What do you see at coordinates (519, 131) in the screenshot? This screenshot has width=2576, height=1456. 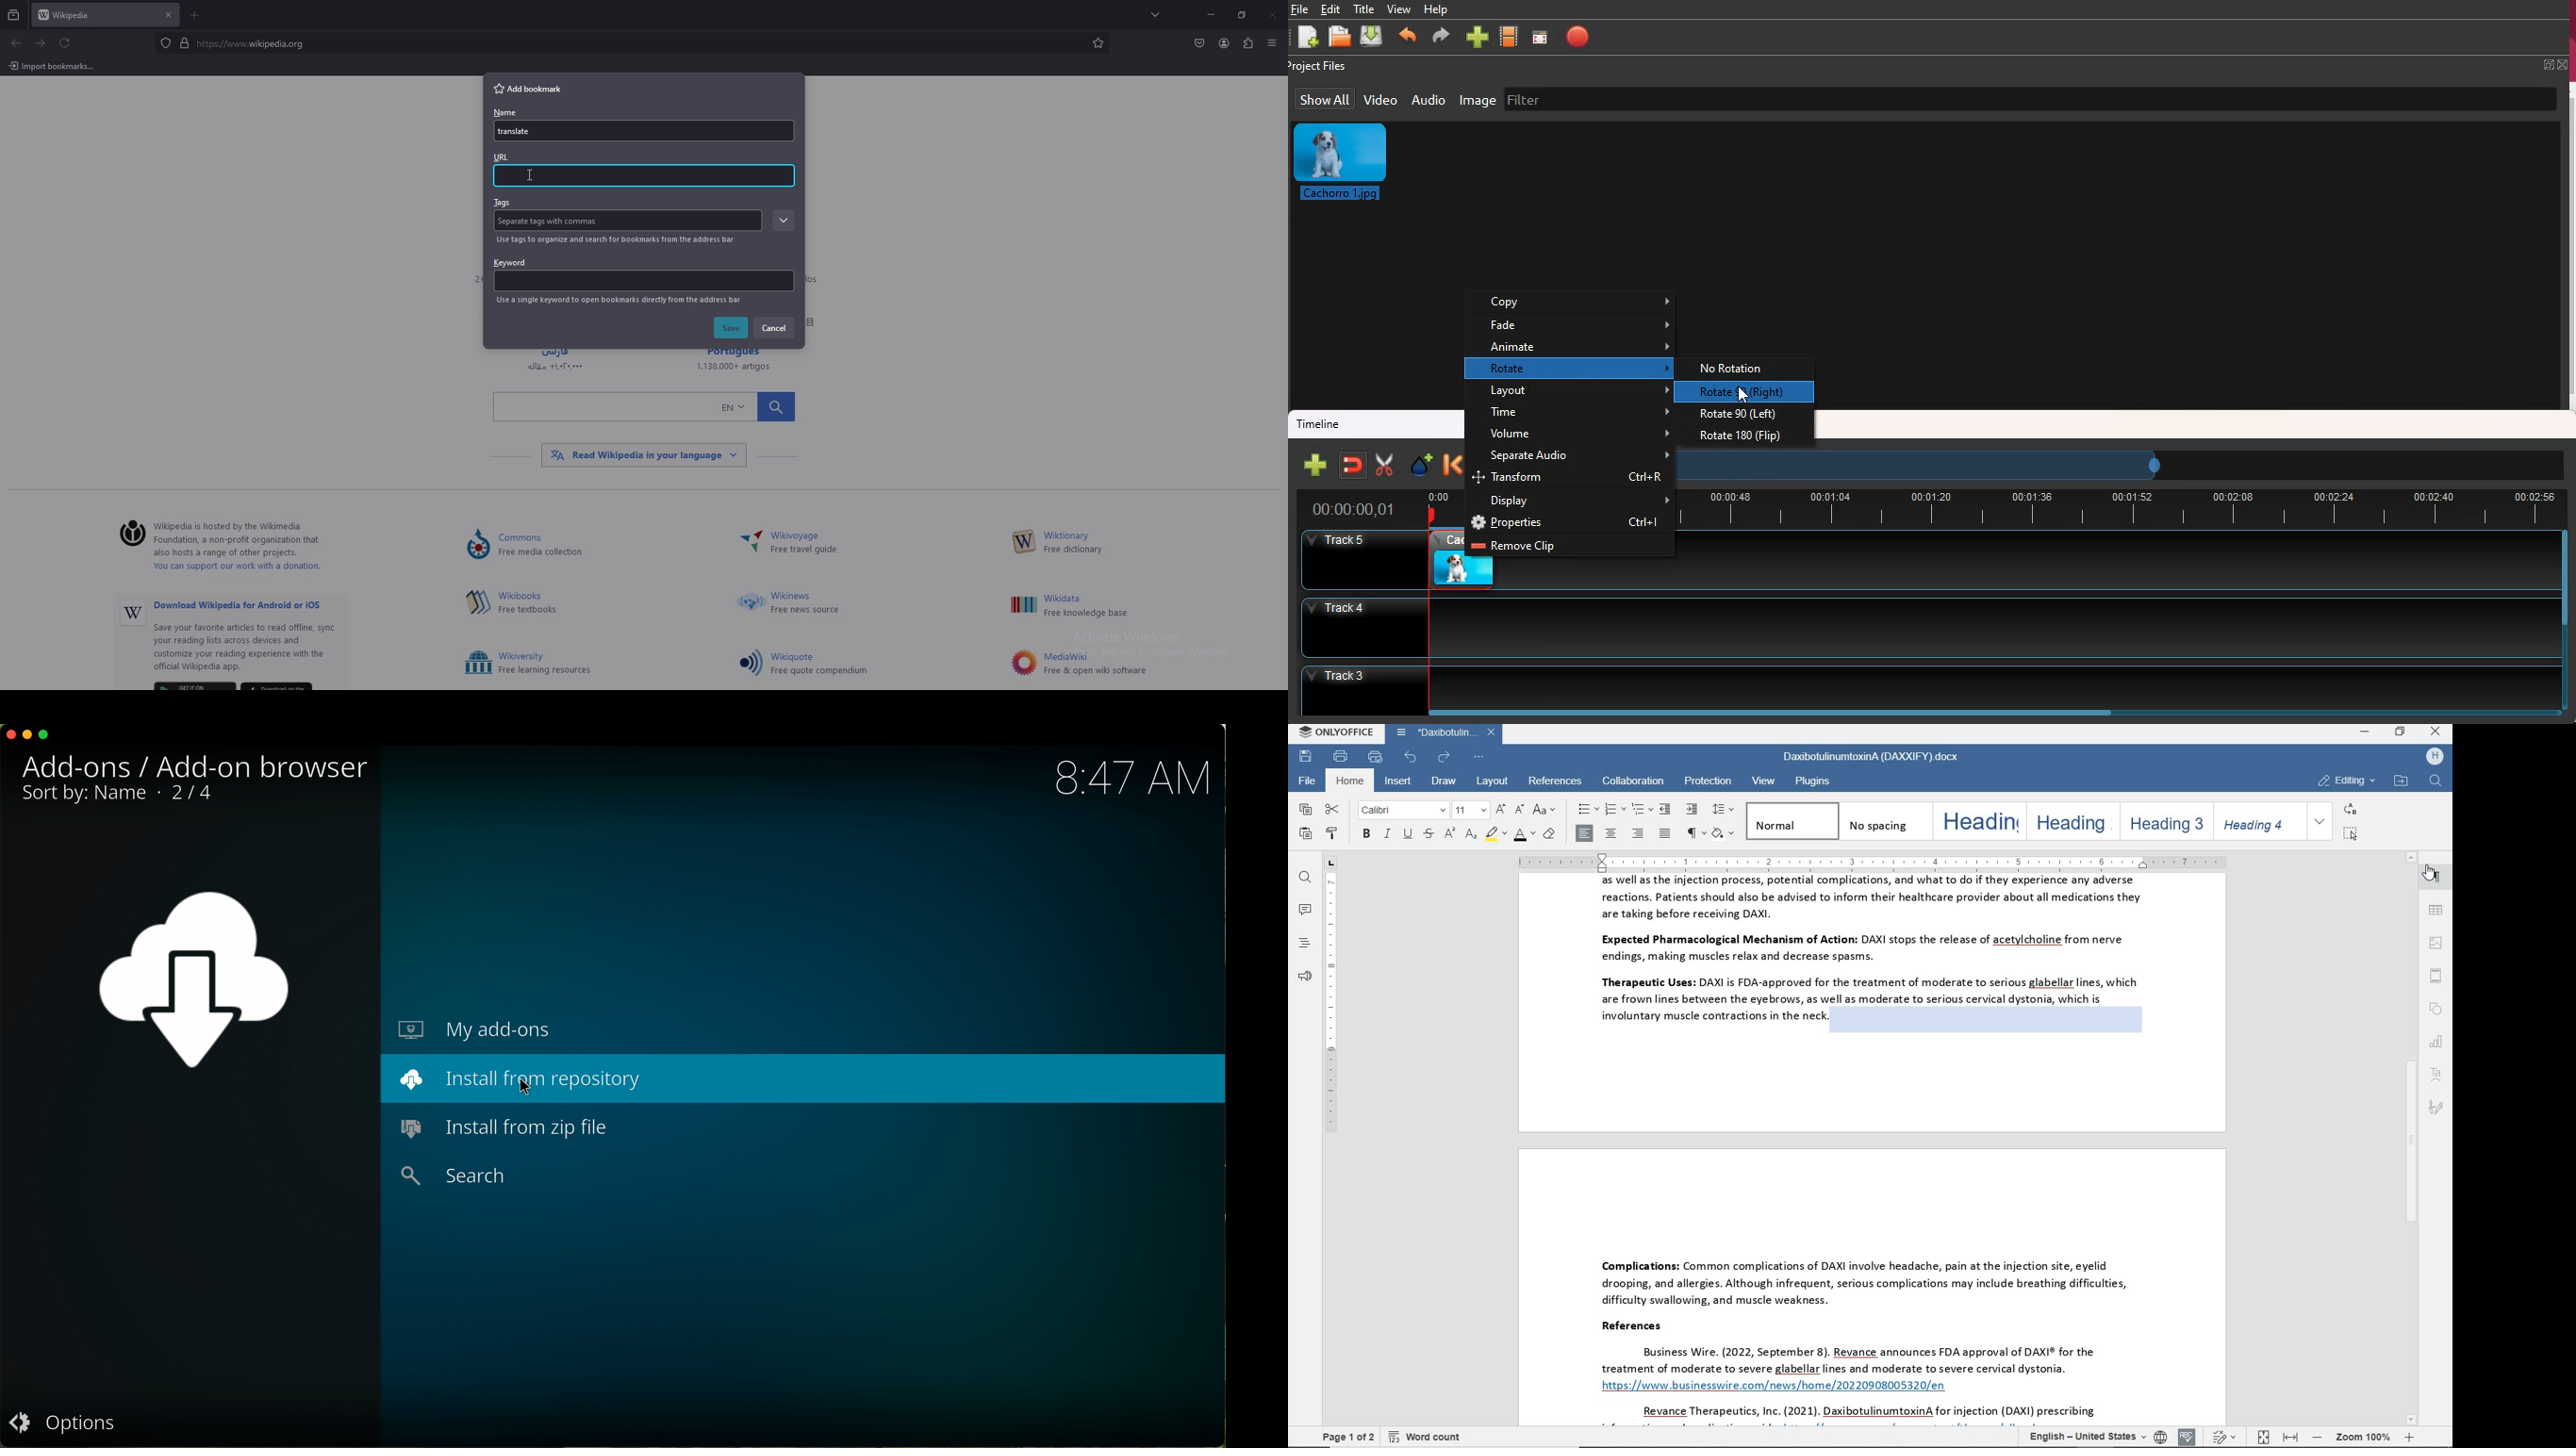 I see `name` at bounding box center [519, 131].